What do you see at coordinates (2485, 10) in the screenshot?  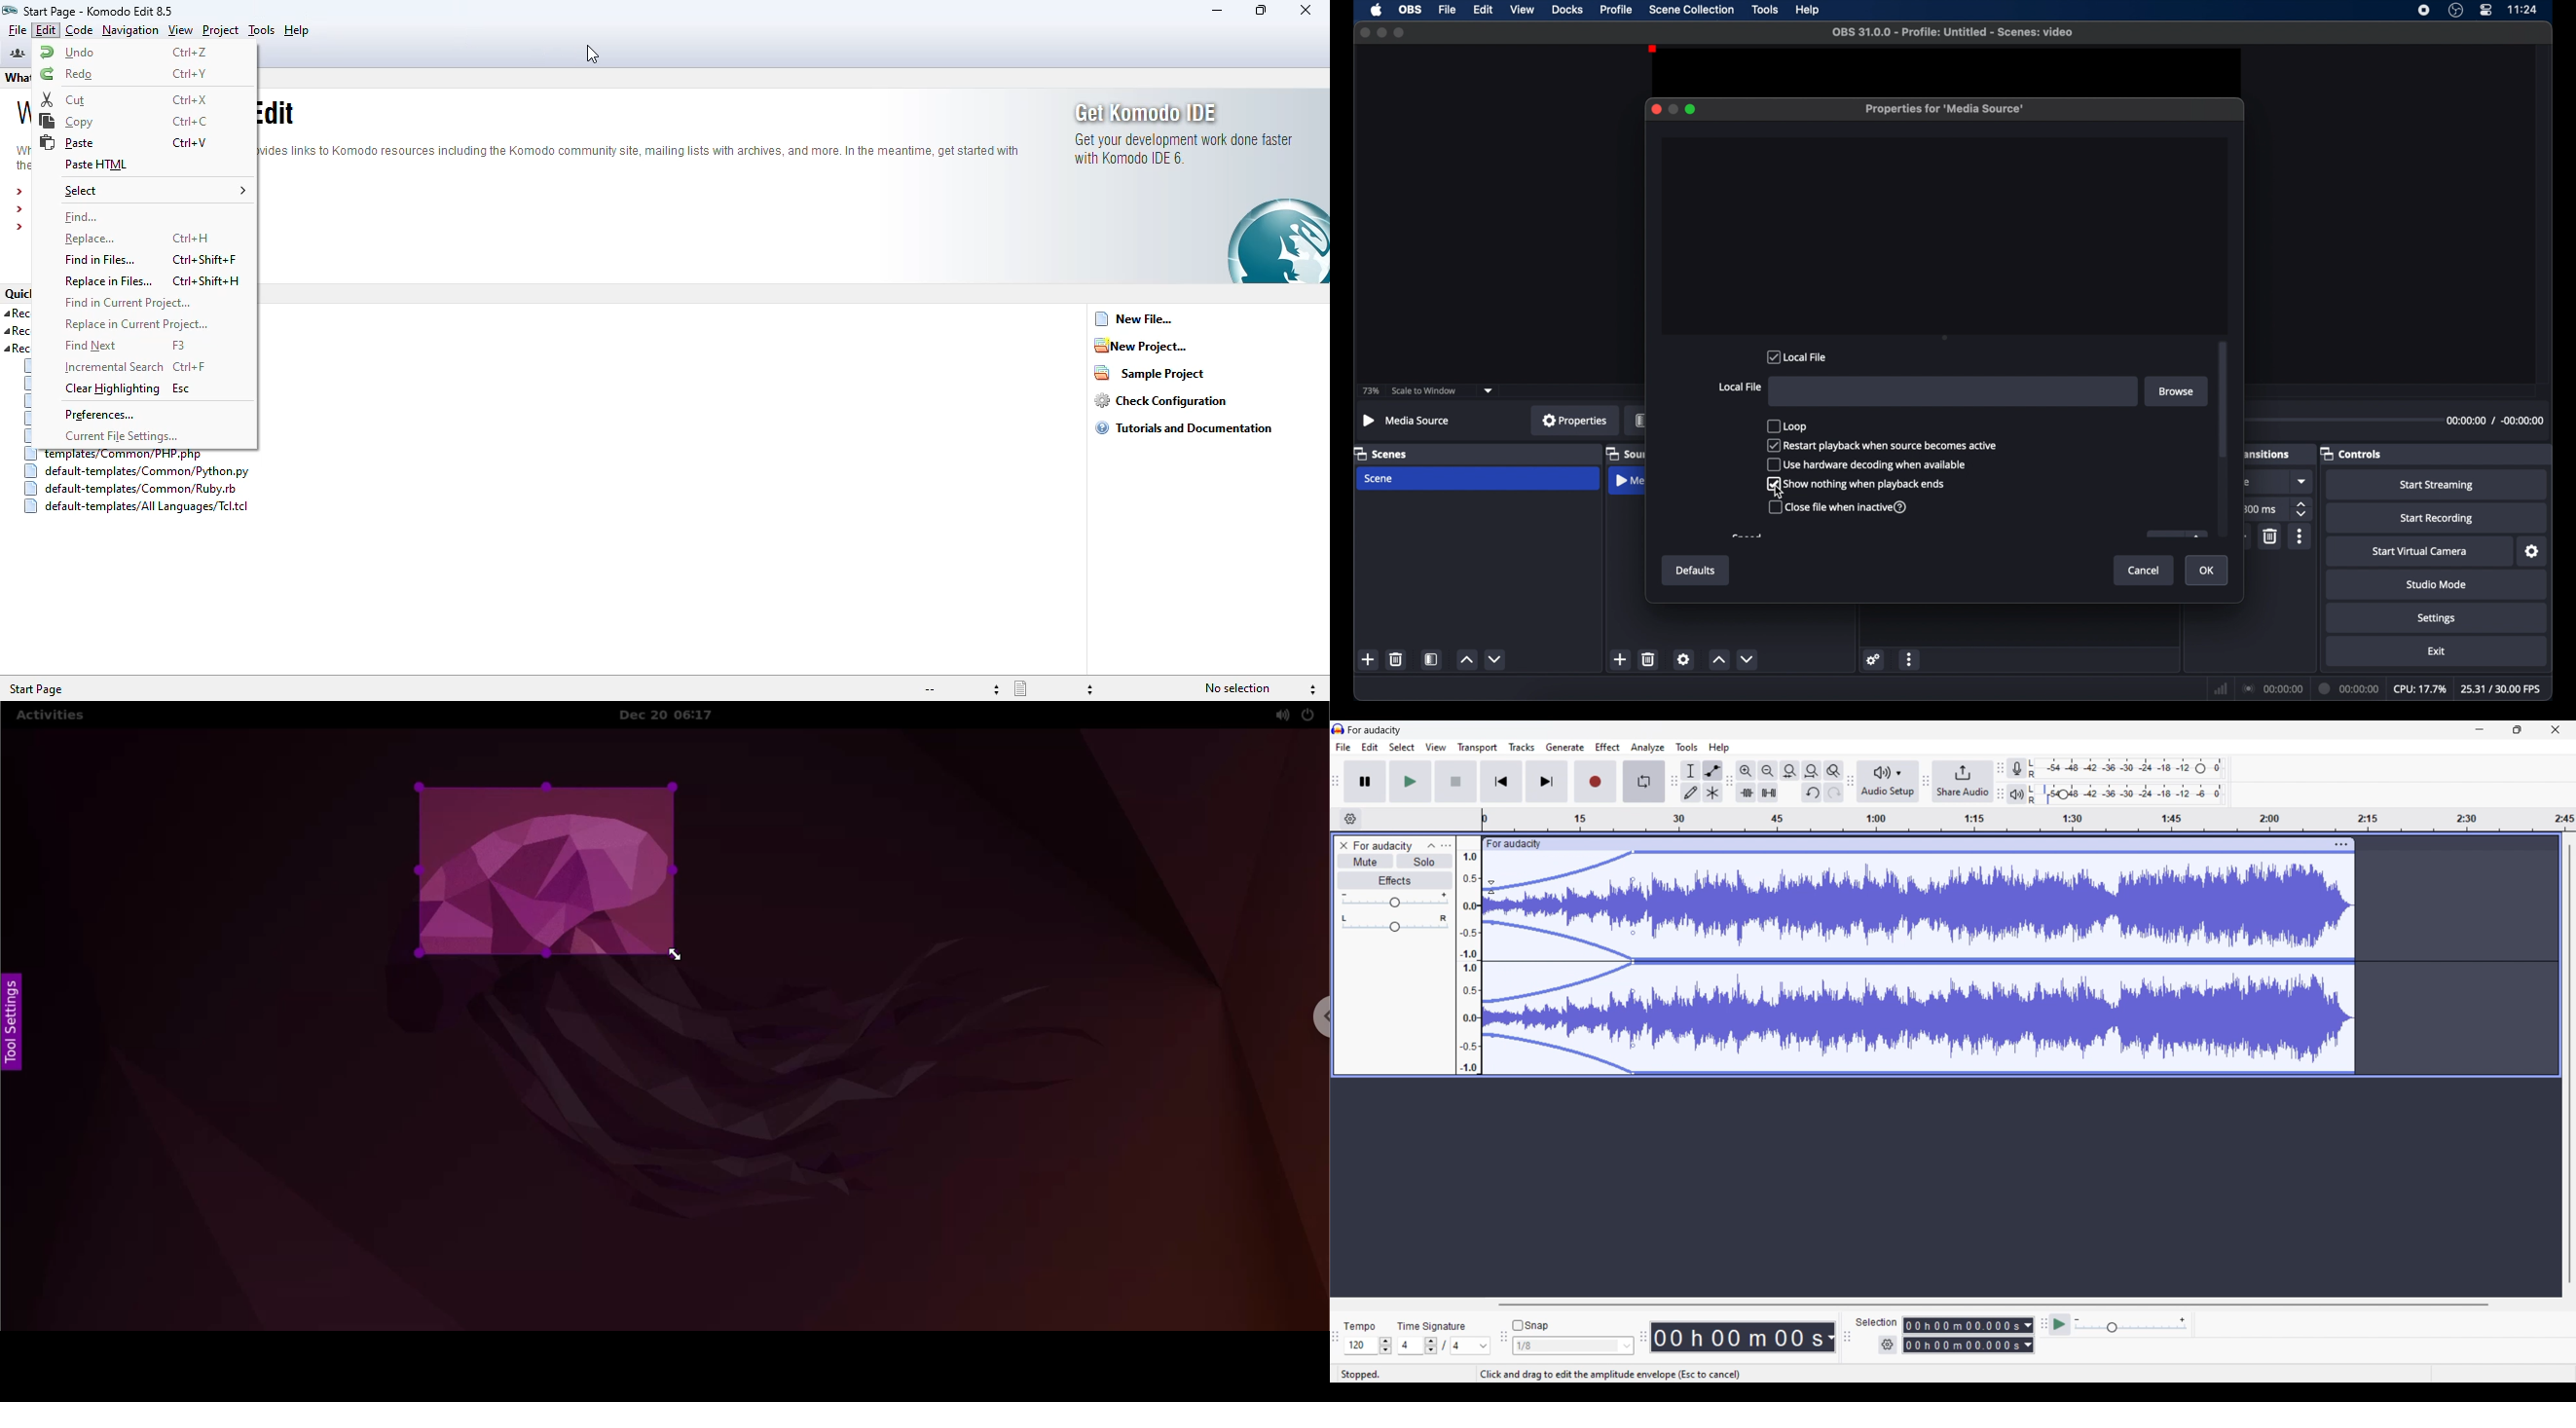 I see `control center` at bounding box center [2485, 10].